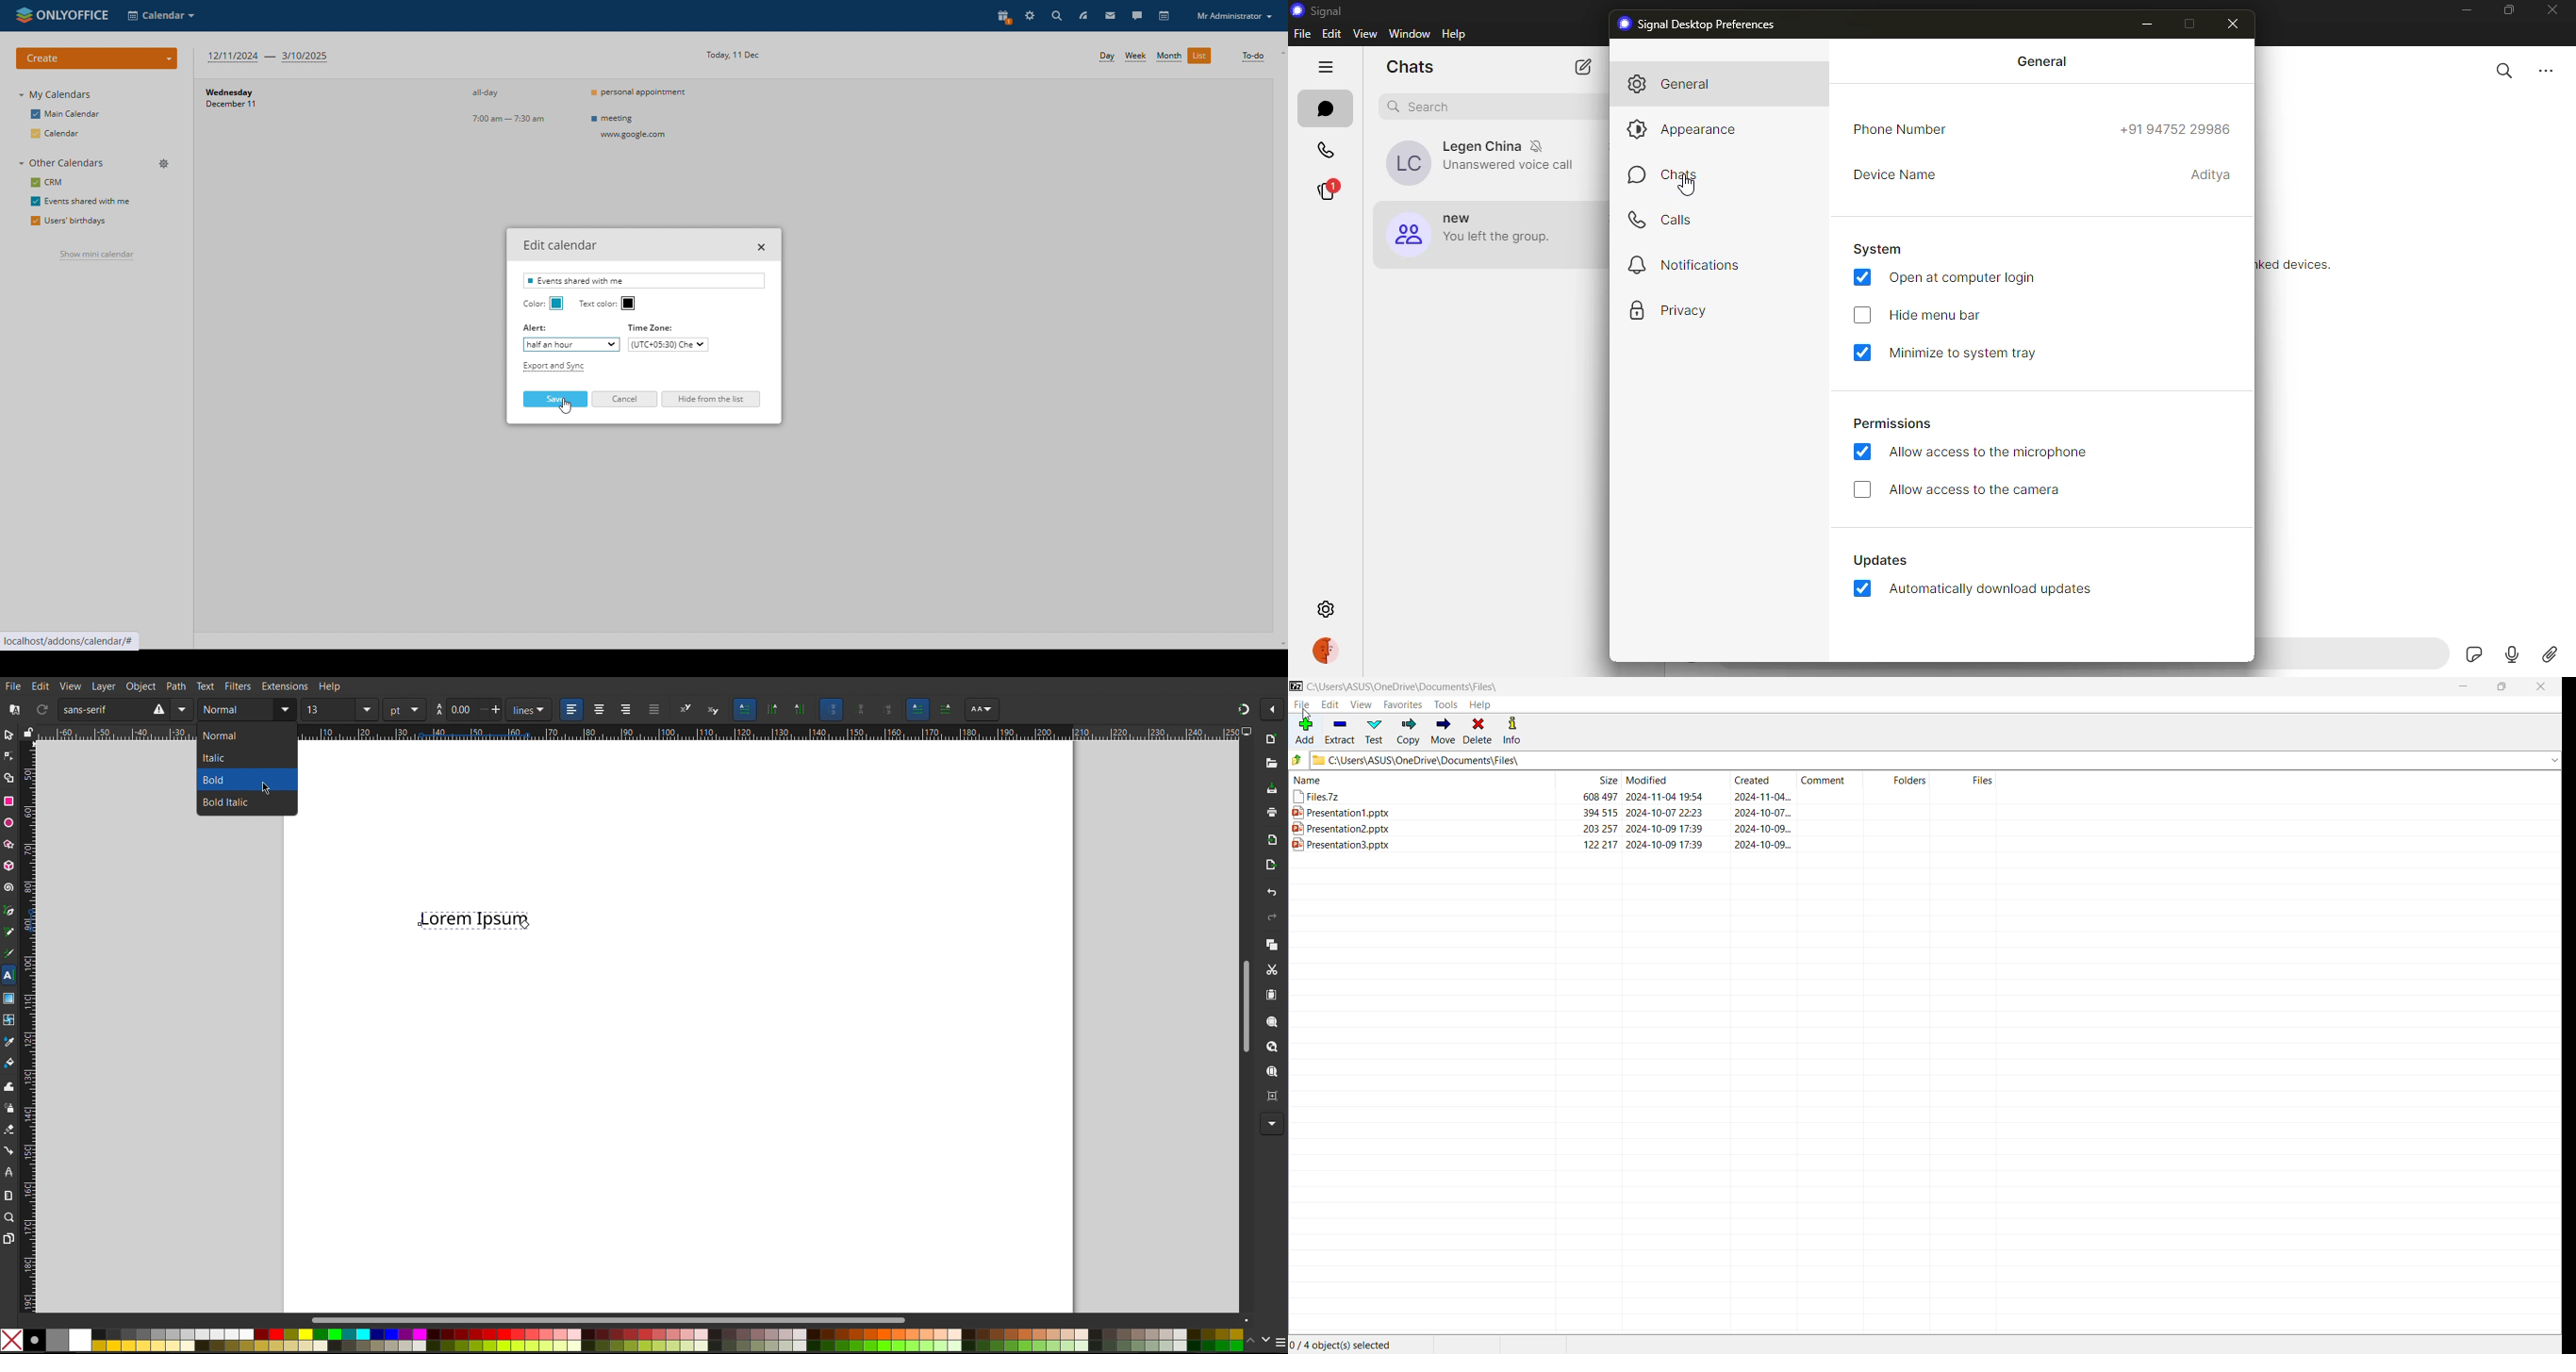 The image size is (2576, 1372). What do you see at coordinates (13, 710) in the screenshot?
I see `Select Font Collections` at bounding box center [13, 710].